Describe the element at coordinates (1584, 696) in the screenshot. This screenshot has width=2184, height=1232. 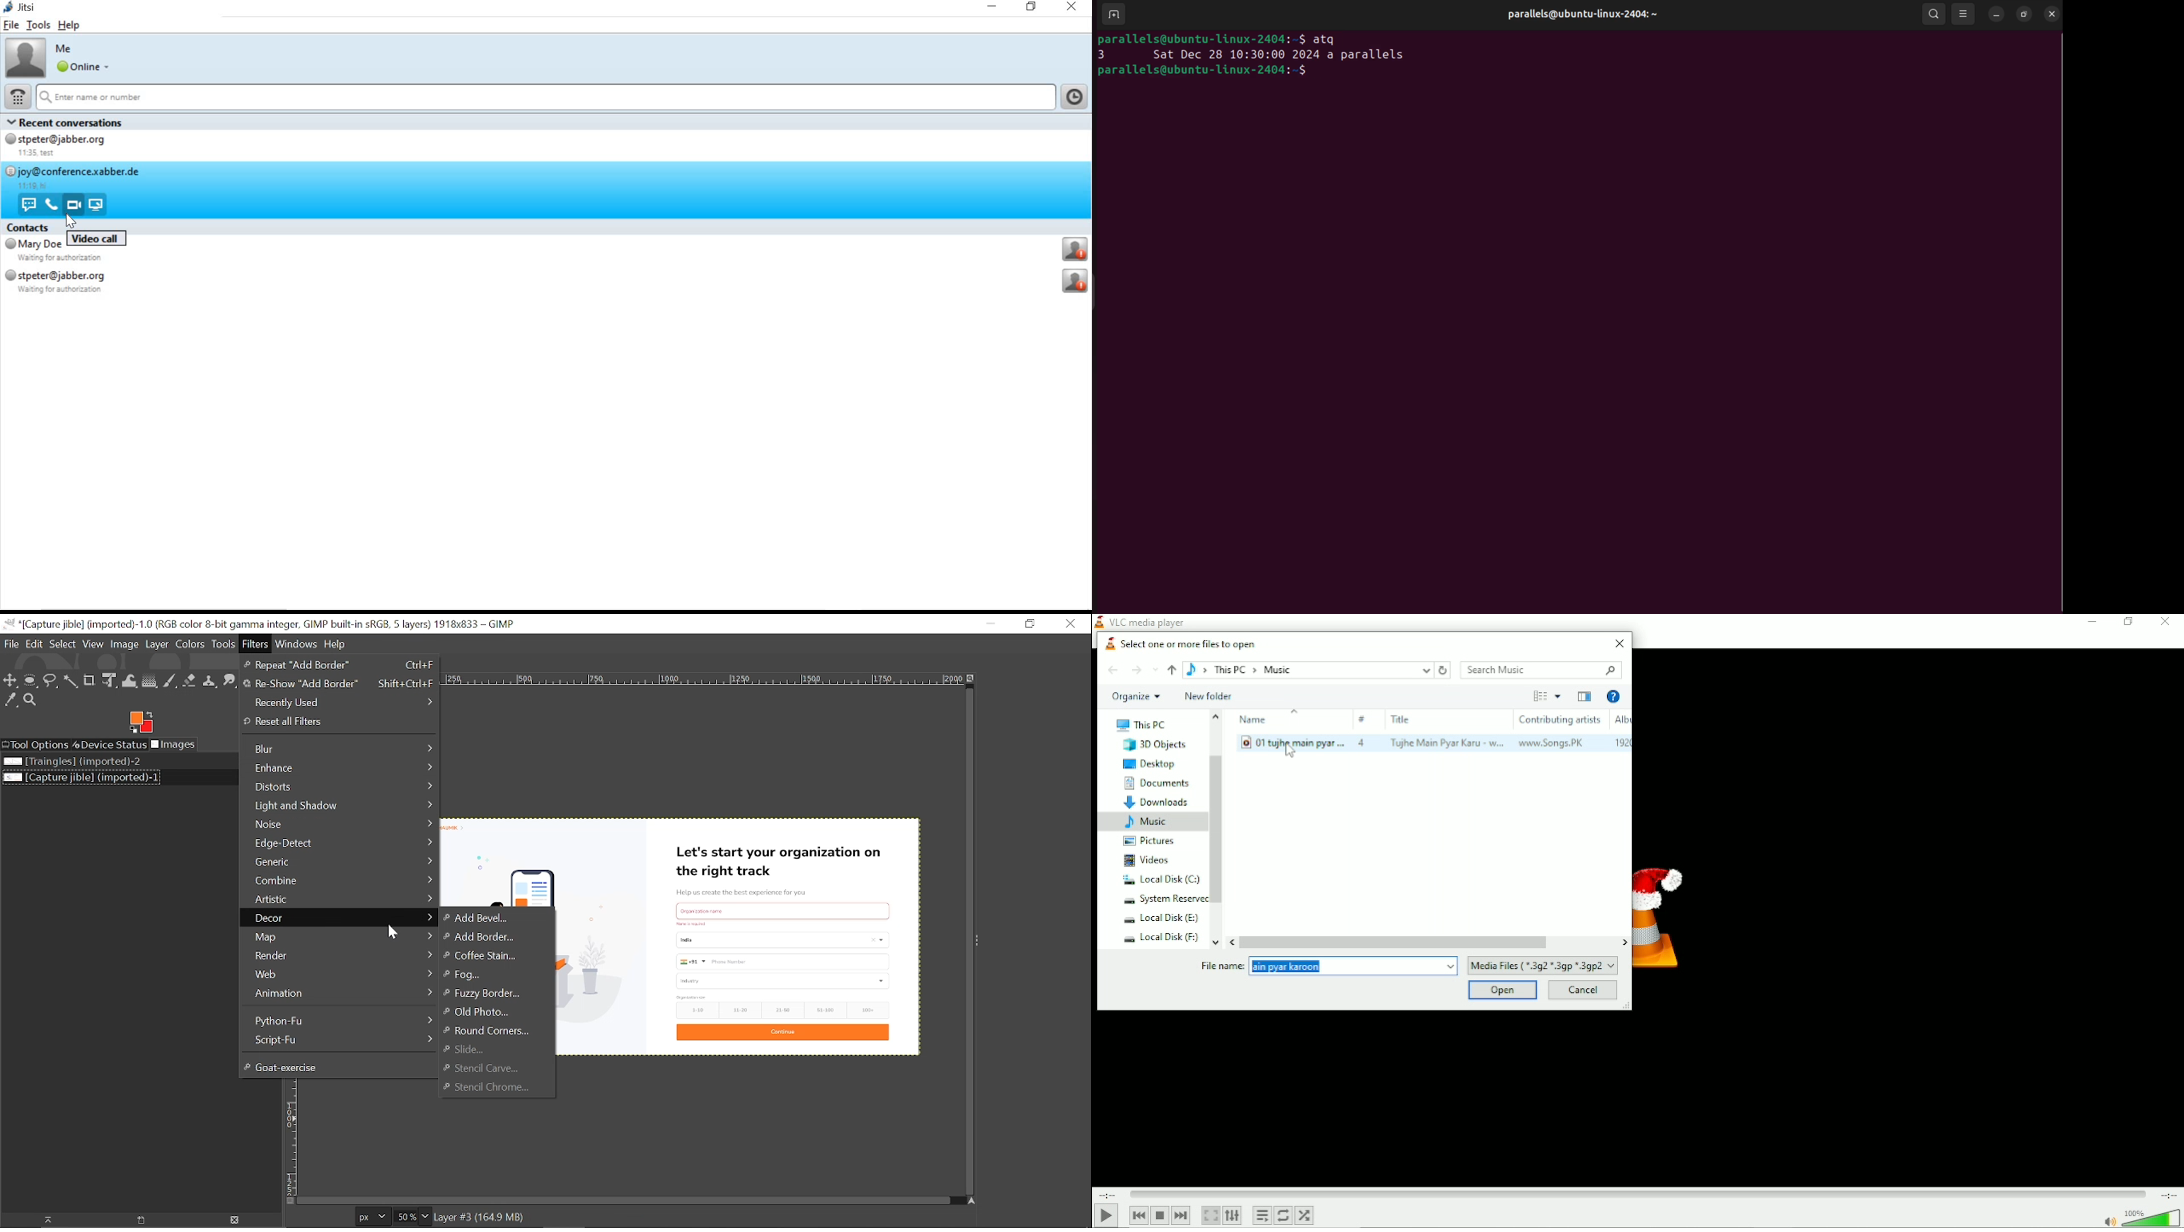
I see `Show the previous pane` at that location.